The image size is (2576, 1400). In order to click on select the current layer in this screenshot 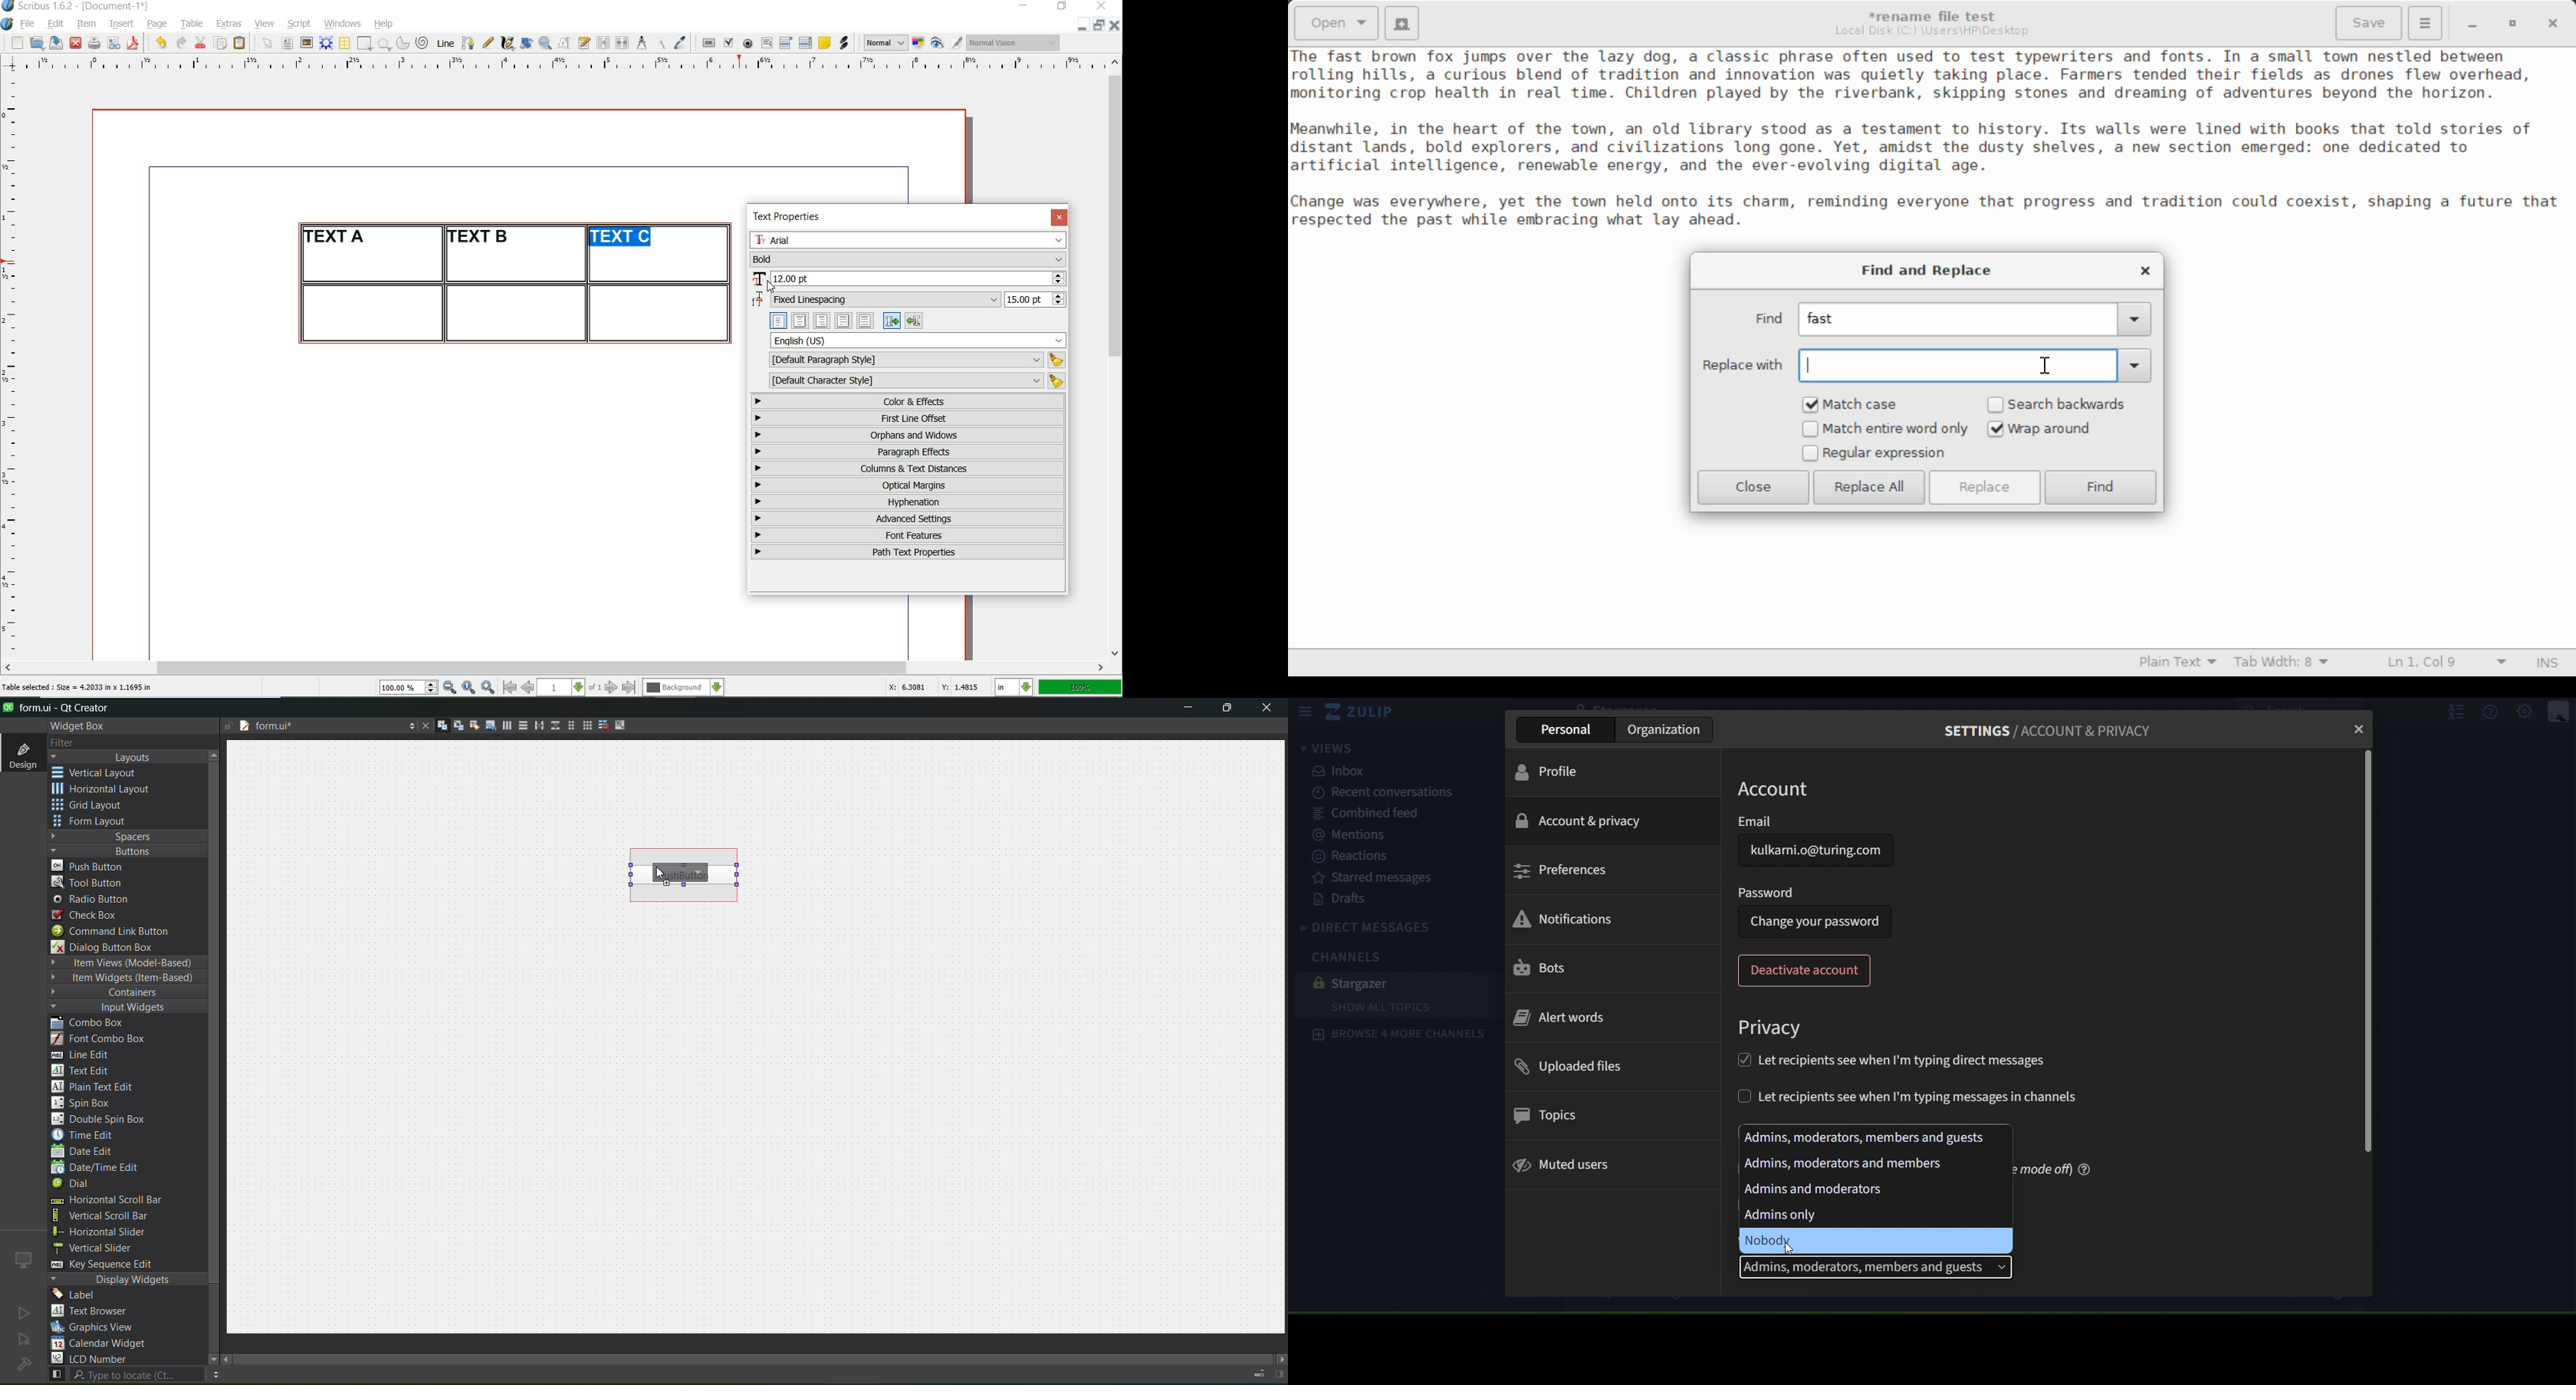, I will do `click(684, 688)`.